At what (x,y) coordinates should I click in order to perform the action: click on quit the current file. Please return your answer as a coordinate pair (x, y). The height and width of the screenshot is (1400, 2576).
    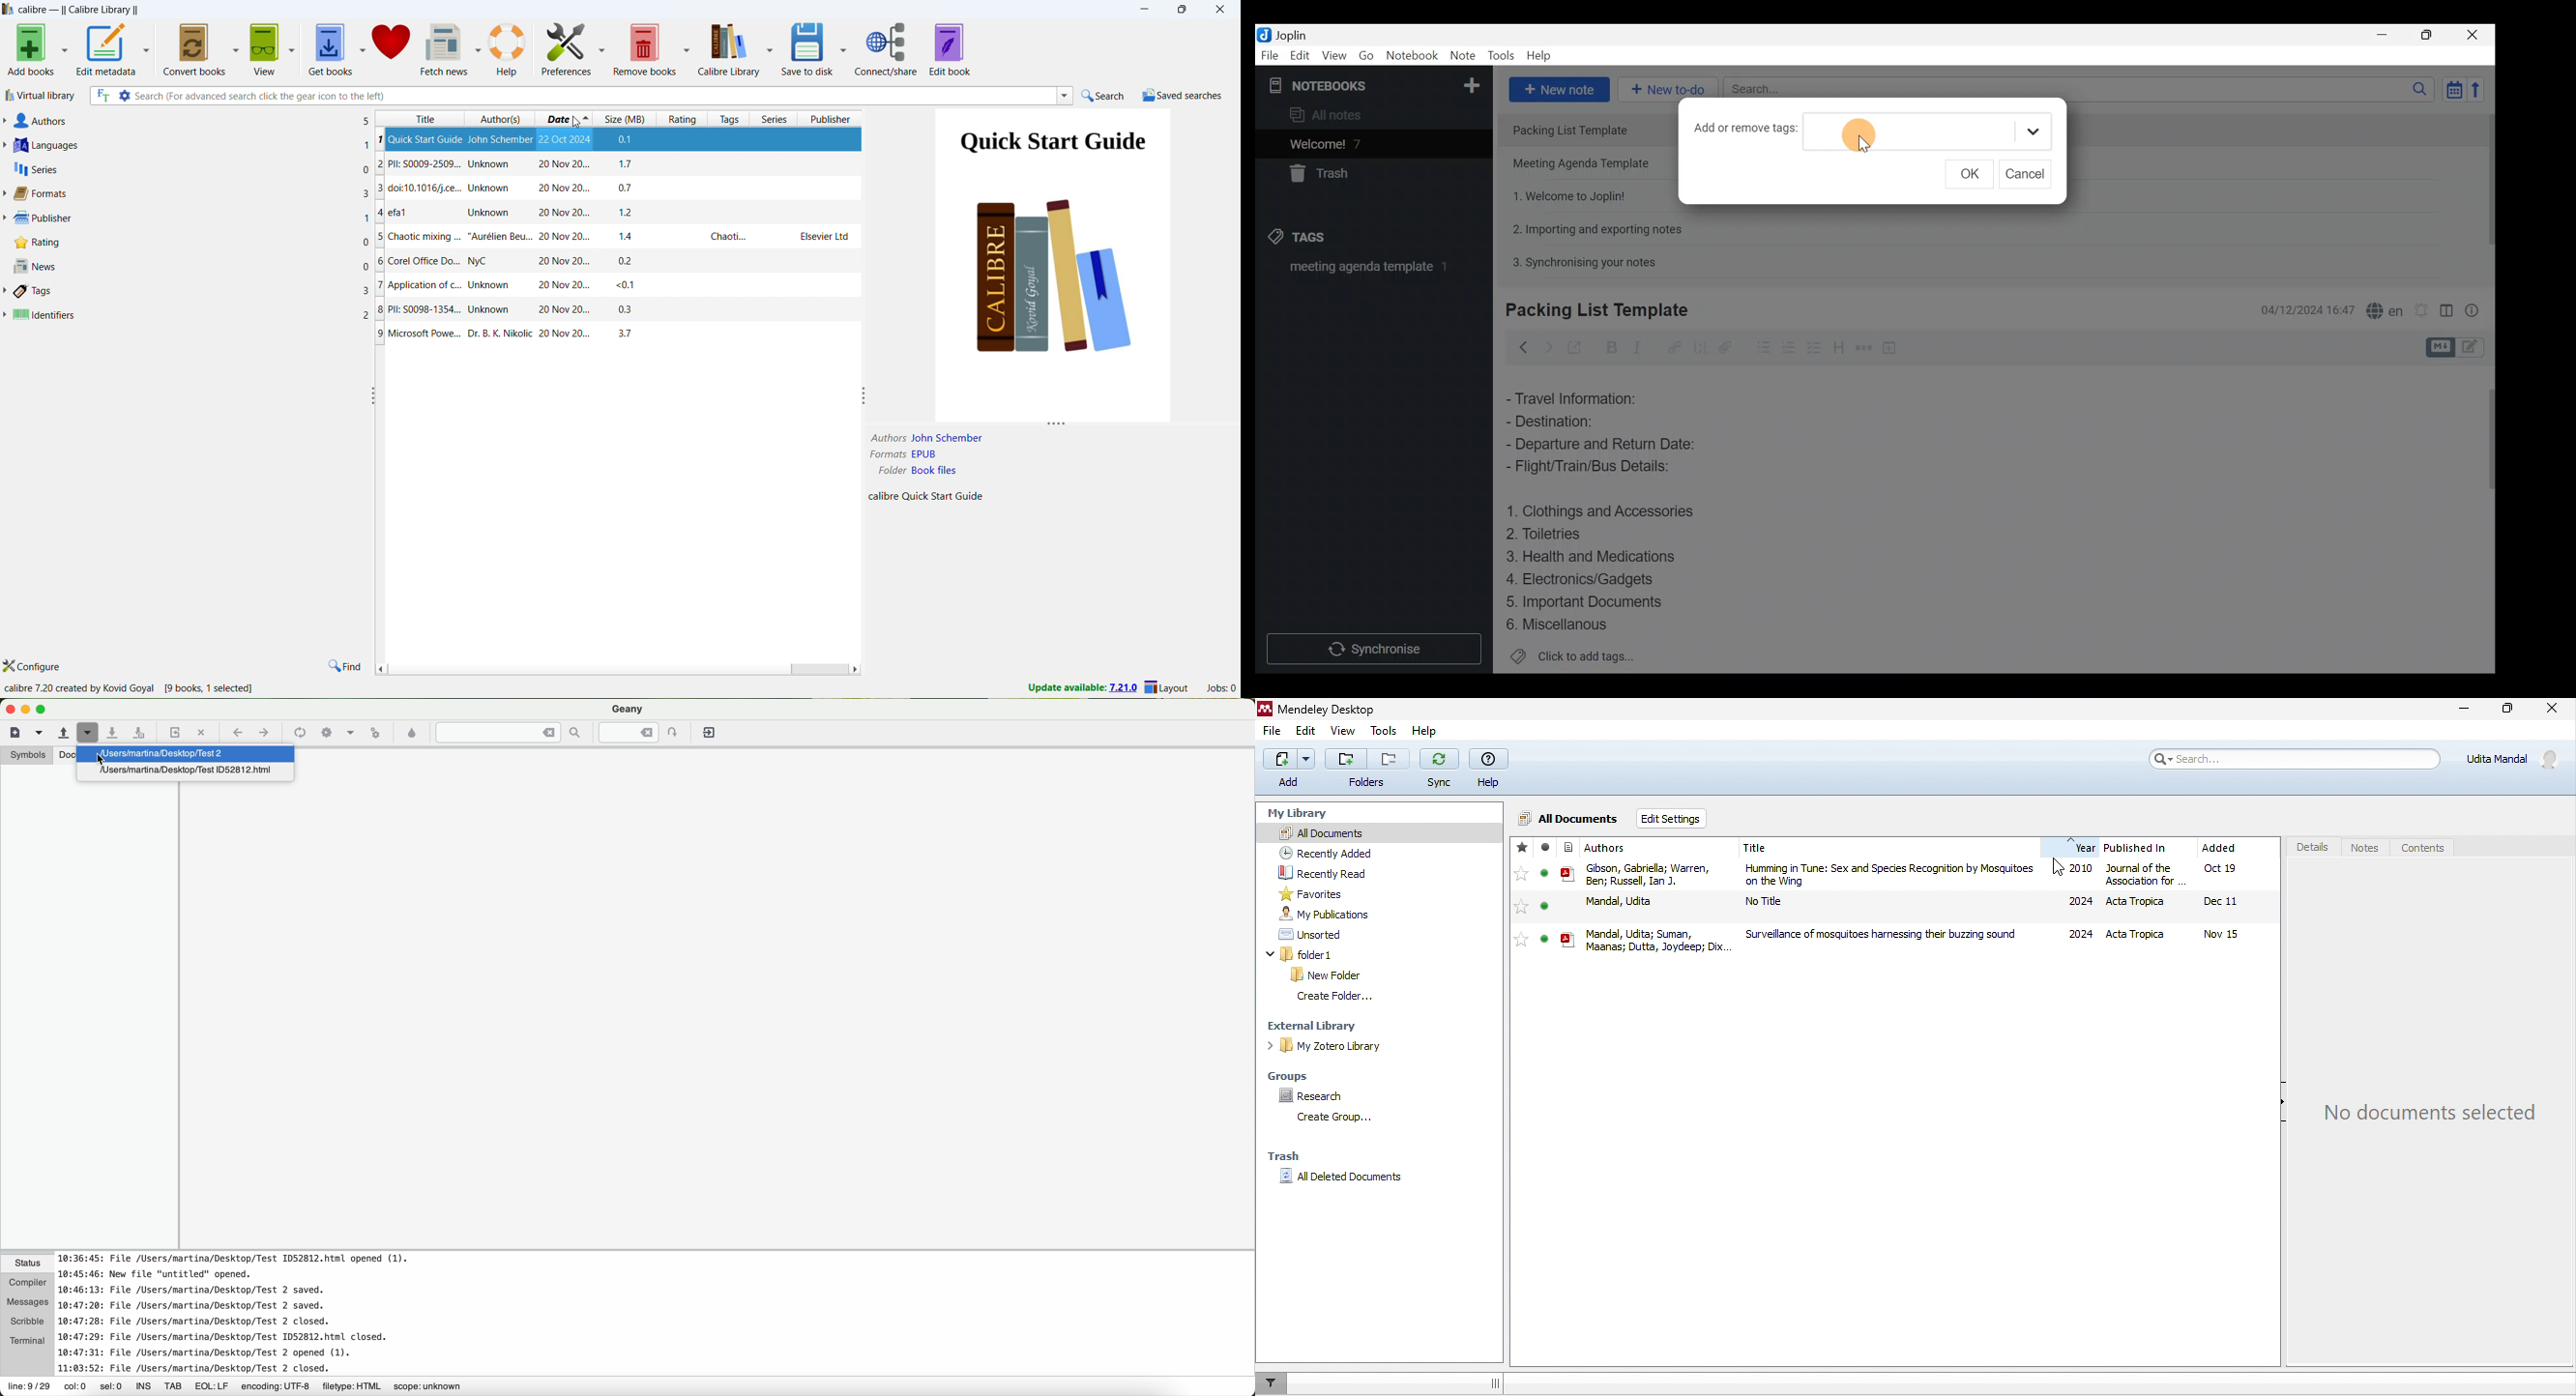
    Looking at the image, I should click on (203, 732).